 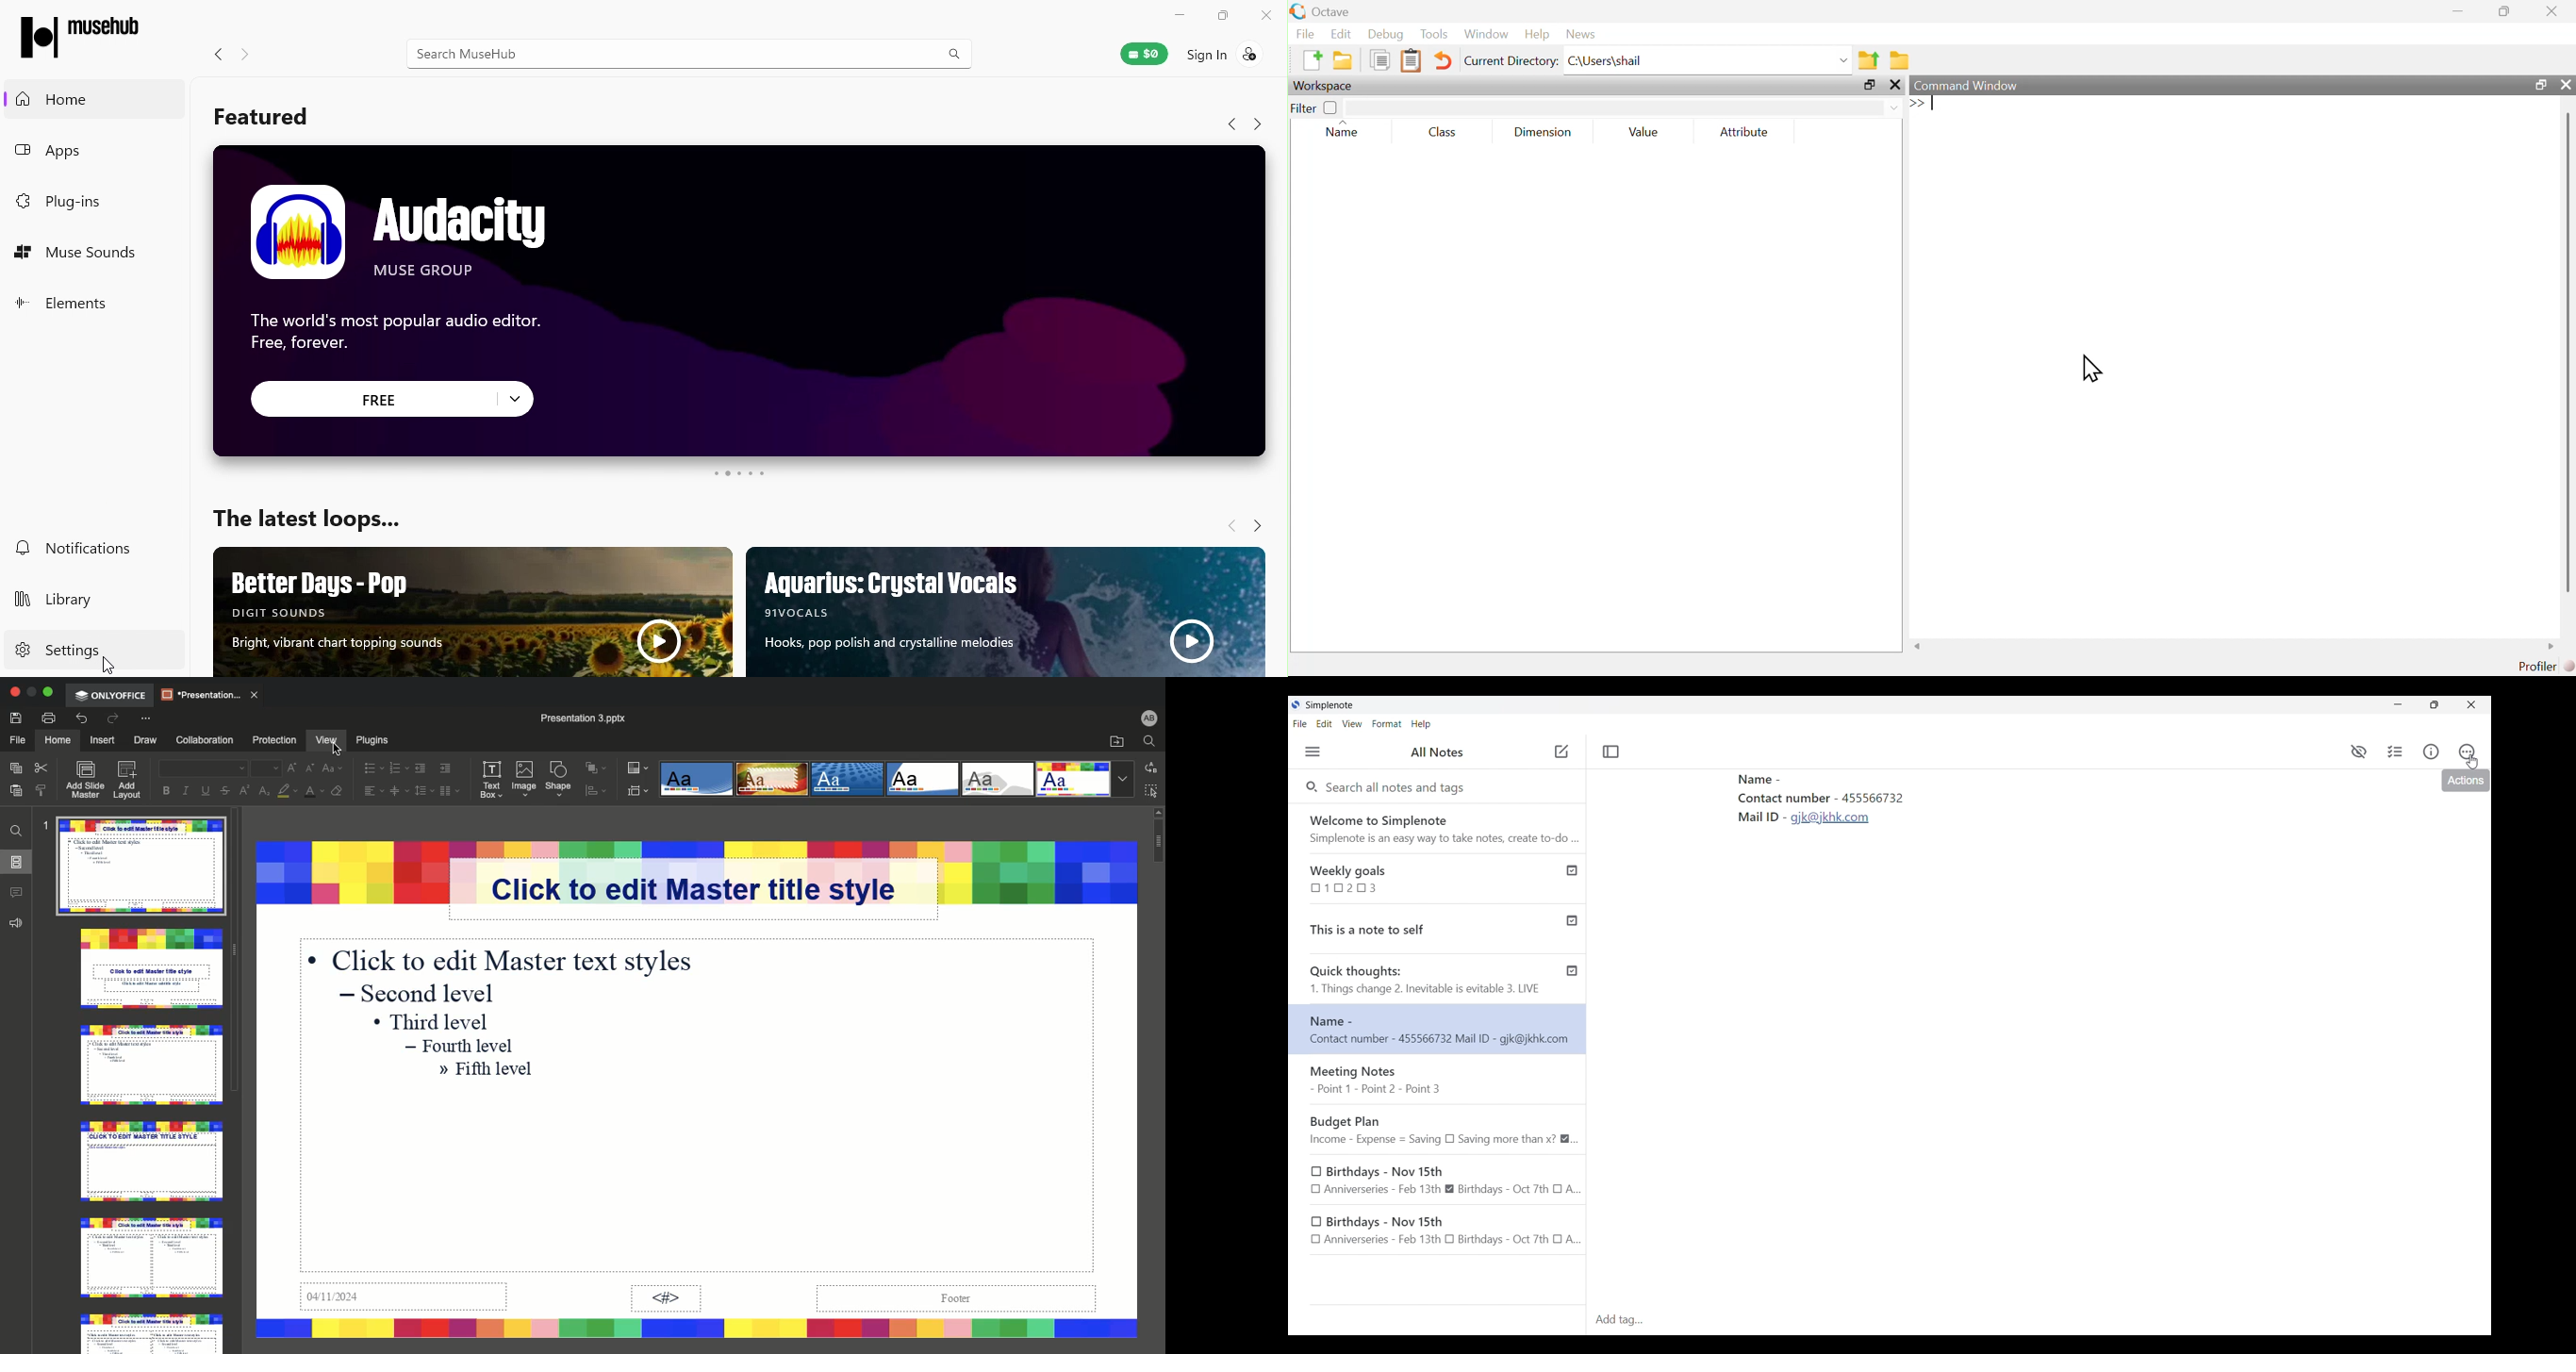 I want to click on Save, so click(x=15, y=717).